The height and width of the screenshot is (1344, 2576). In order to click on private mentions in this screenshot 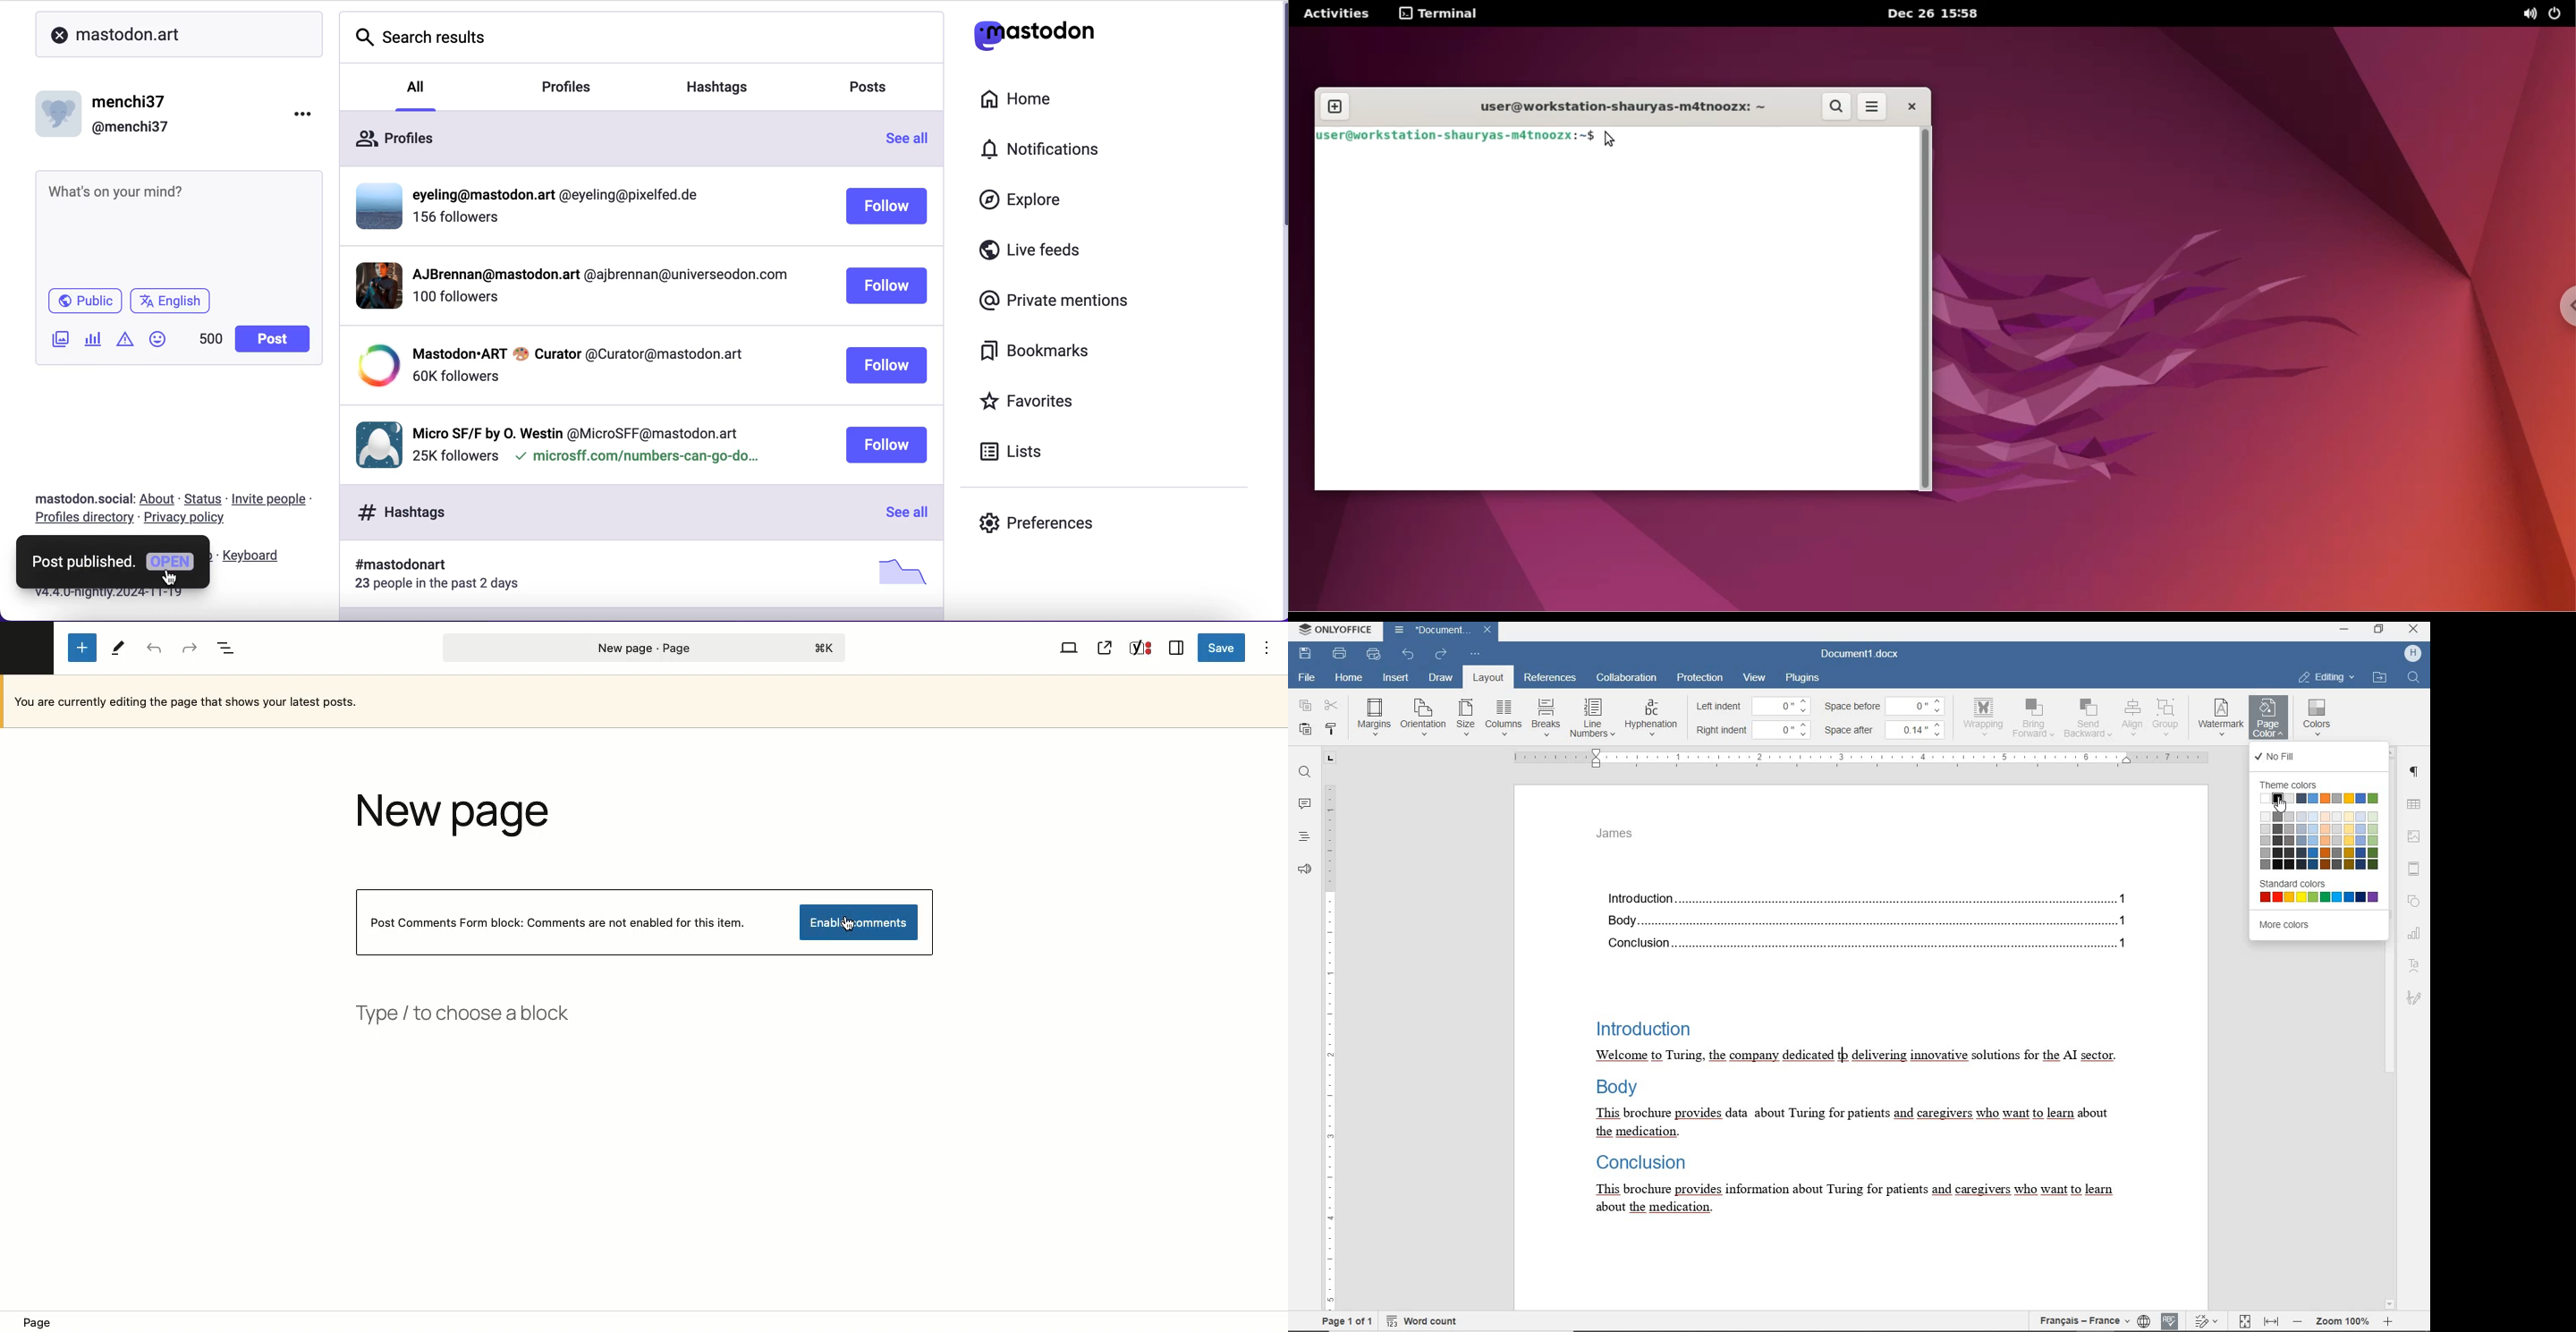, I will do `click(1050, 302)`.